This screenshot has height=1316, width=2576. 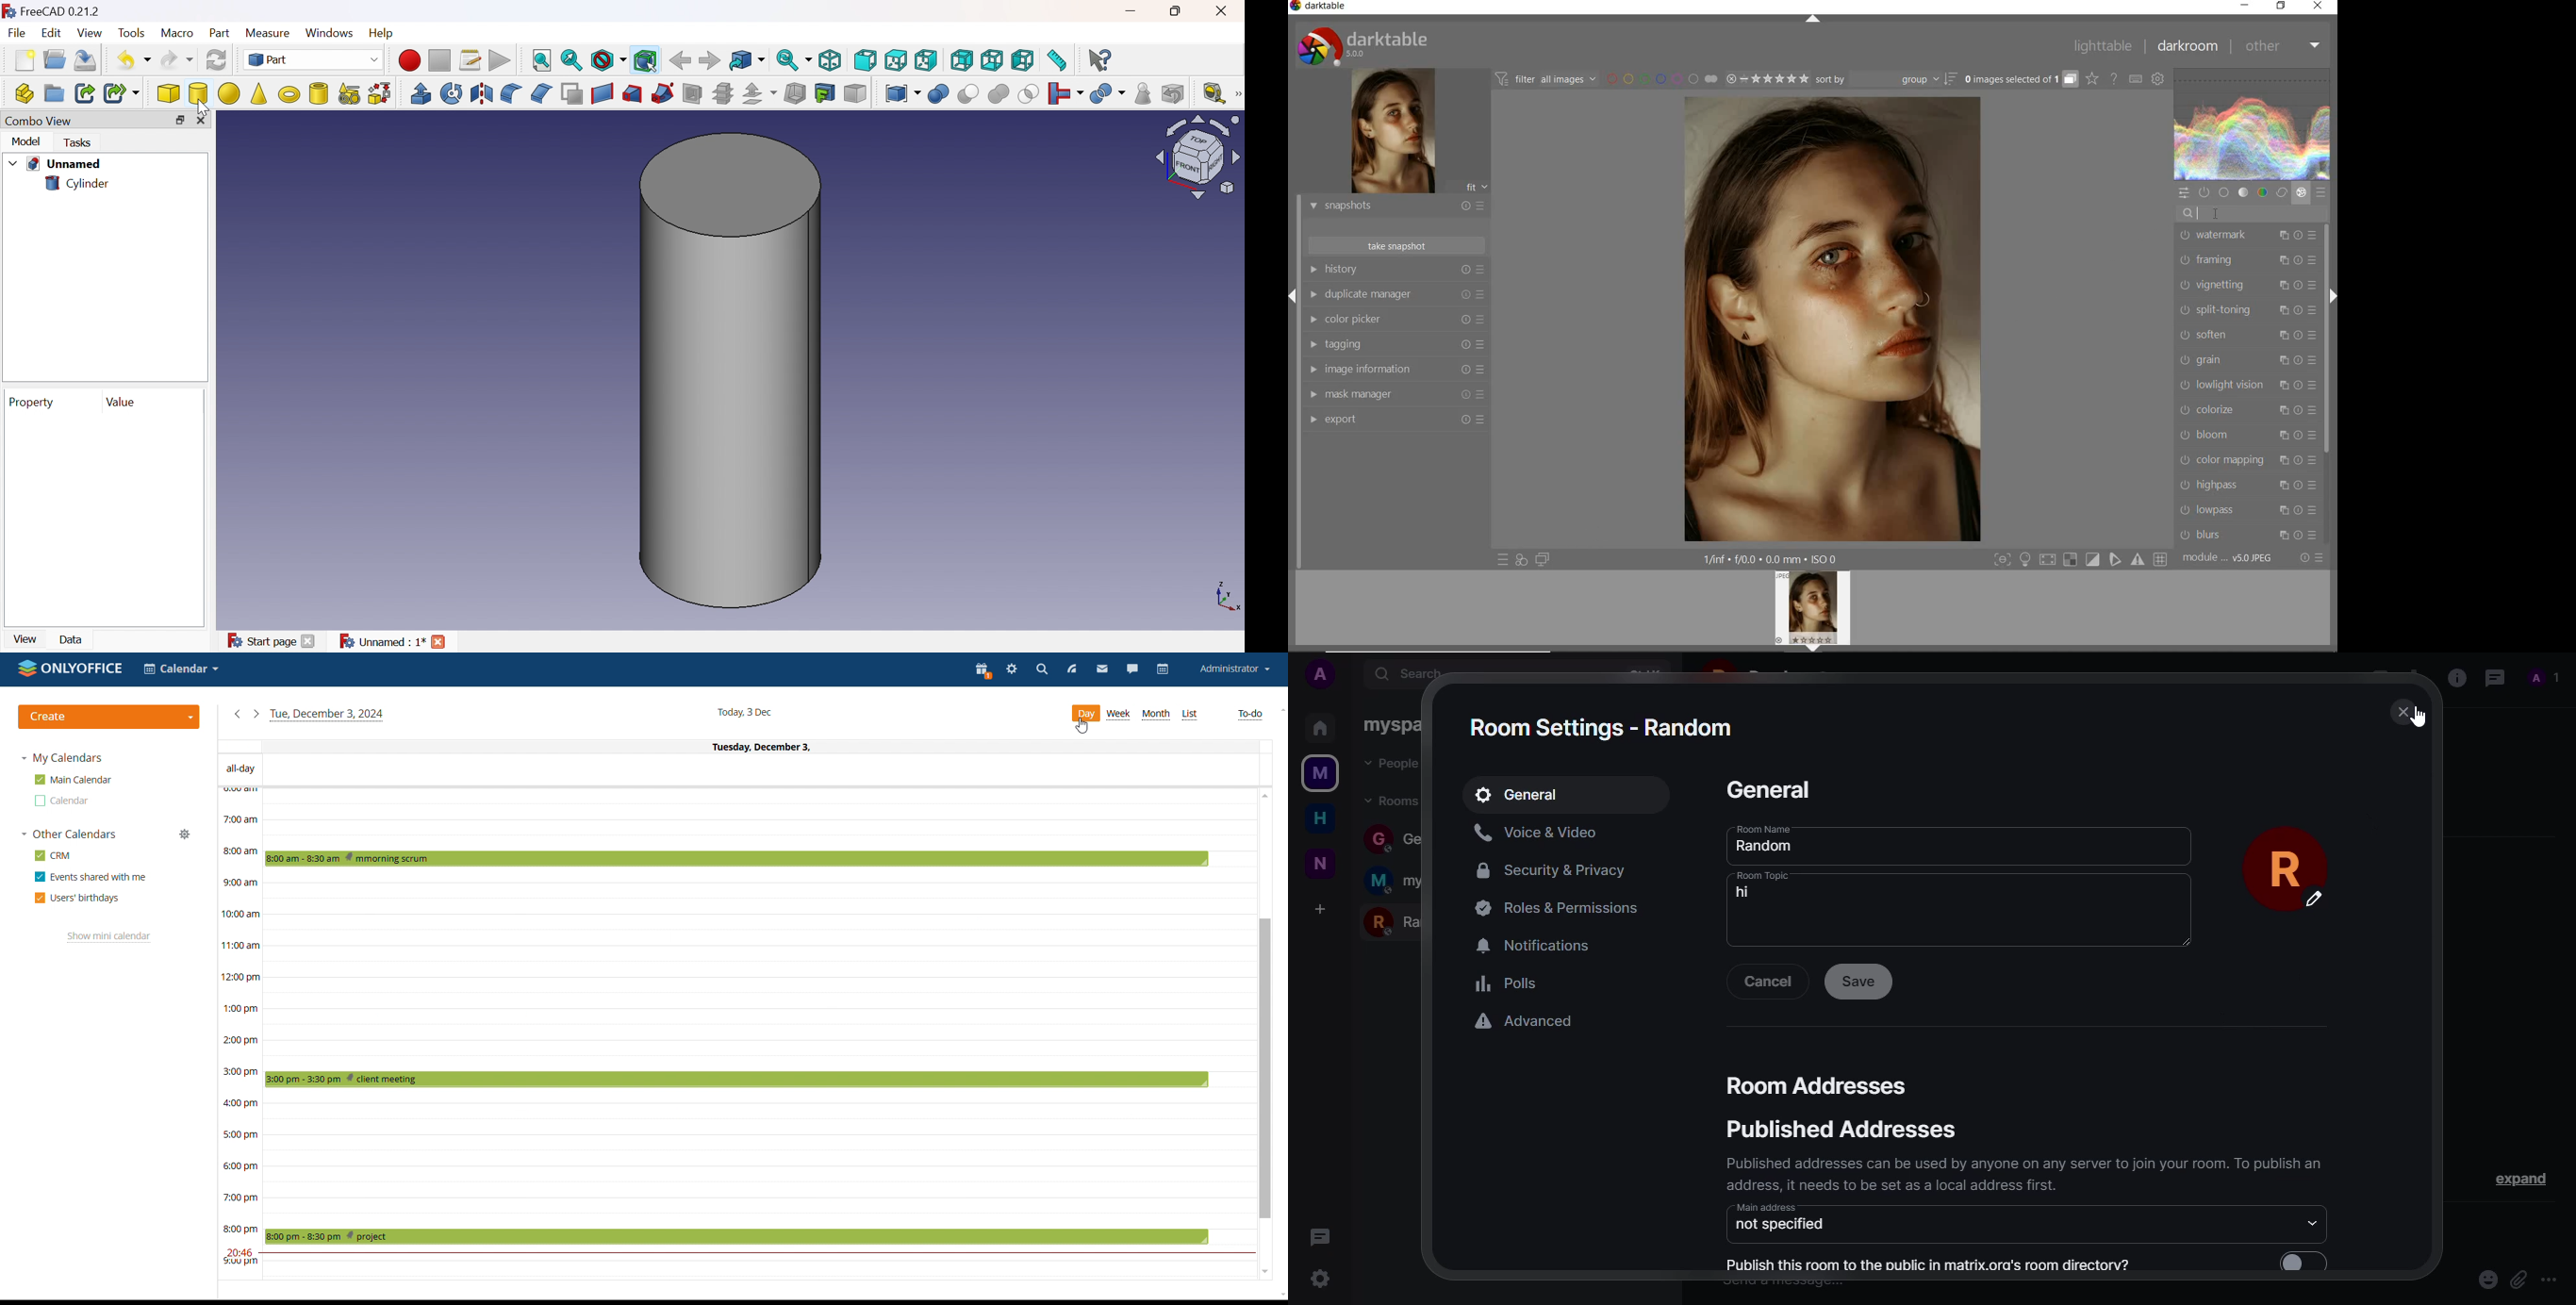 What do you see at coordinates (18, 34) in the screenshot?
I see `File` at bounding box center [18, 34].